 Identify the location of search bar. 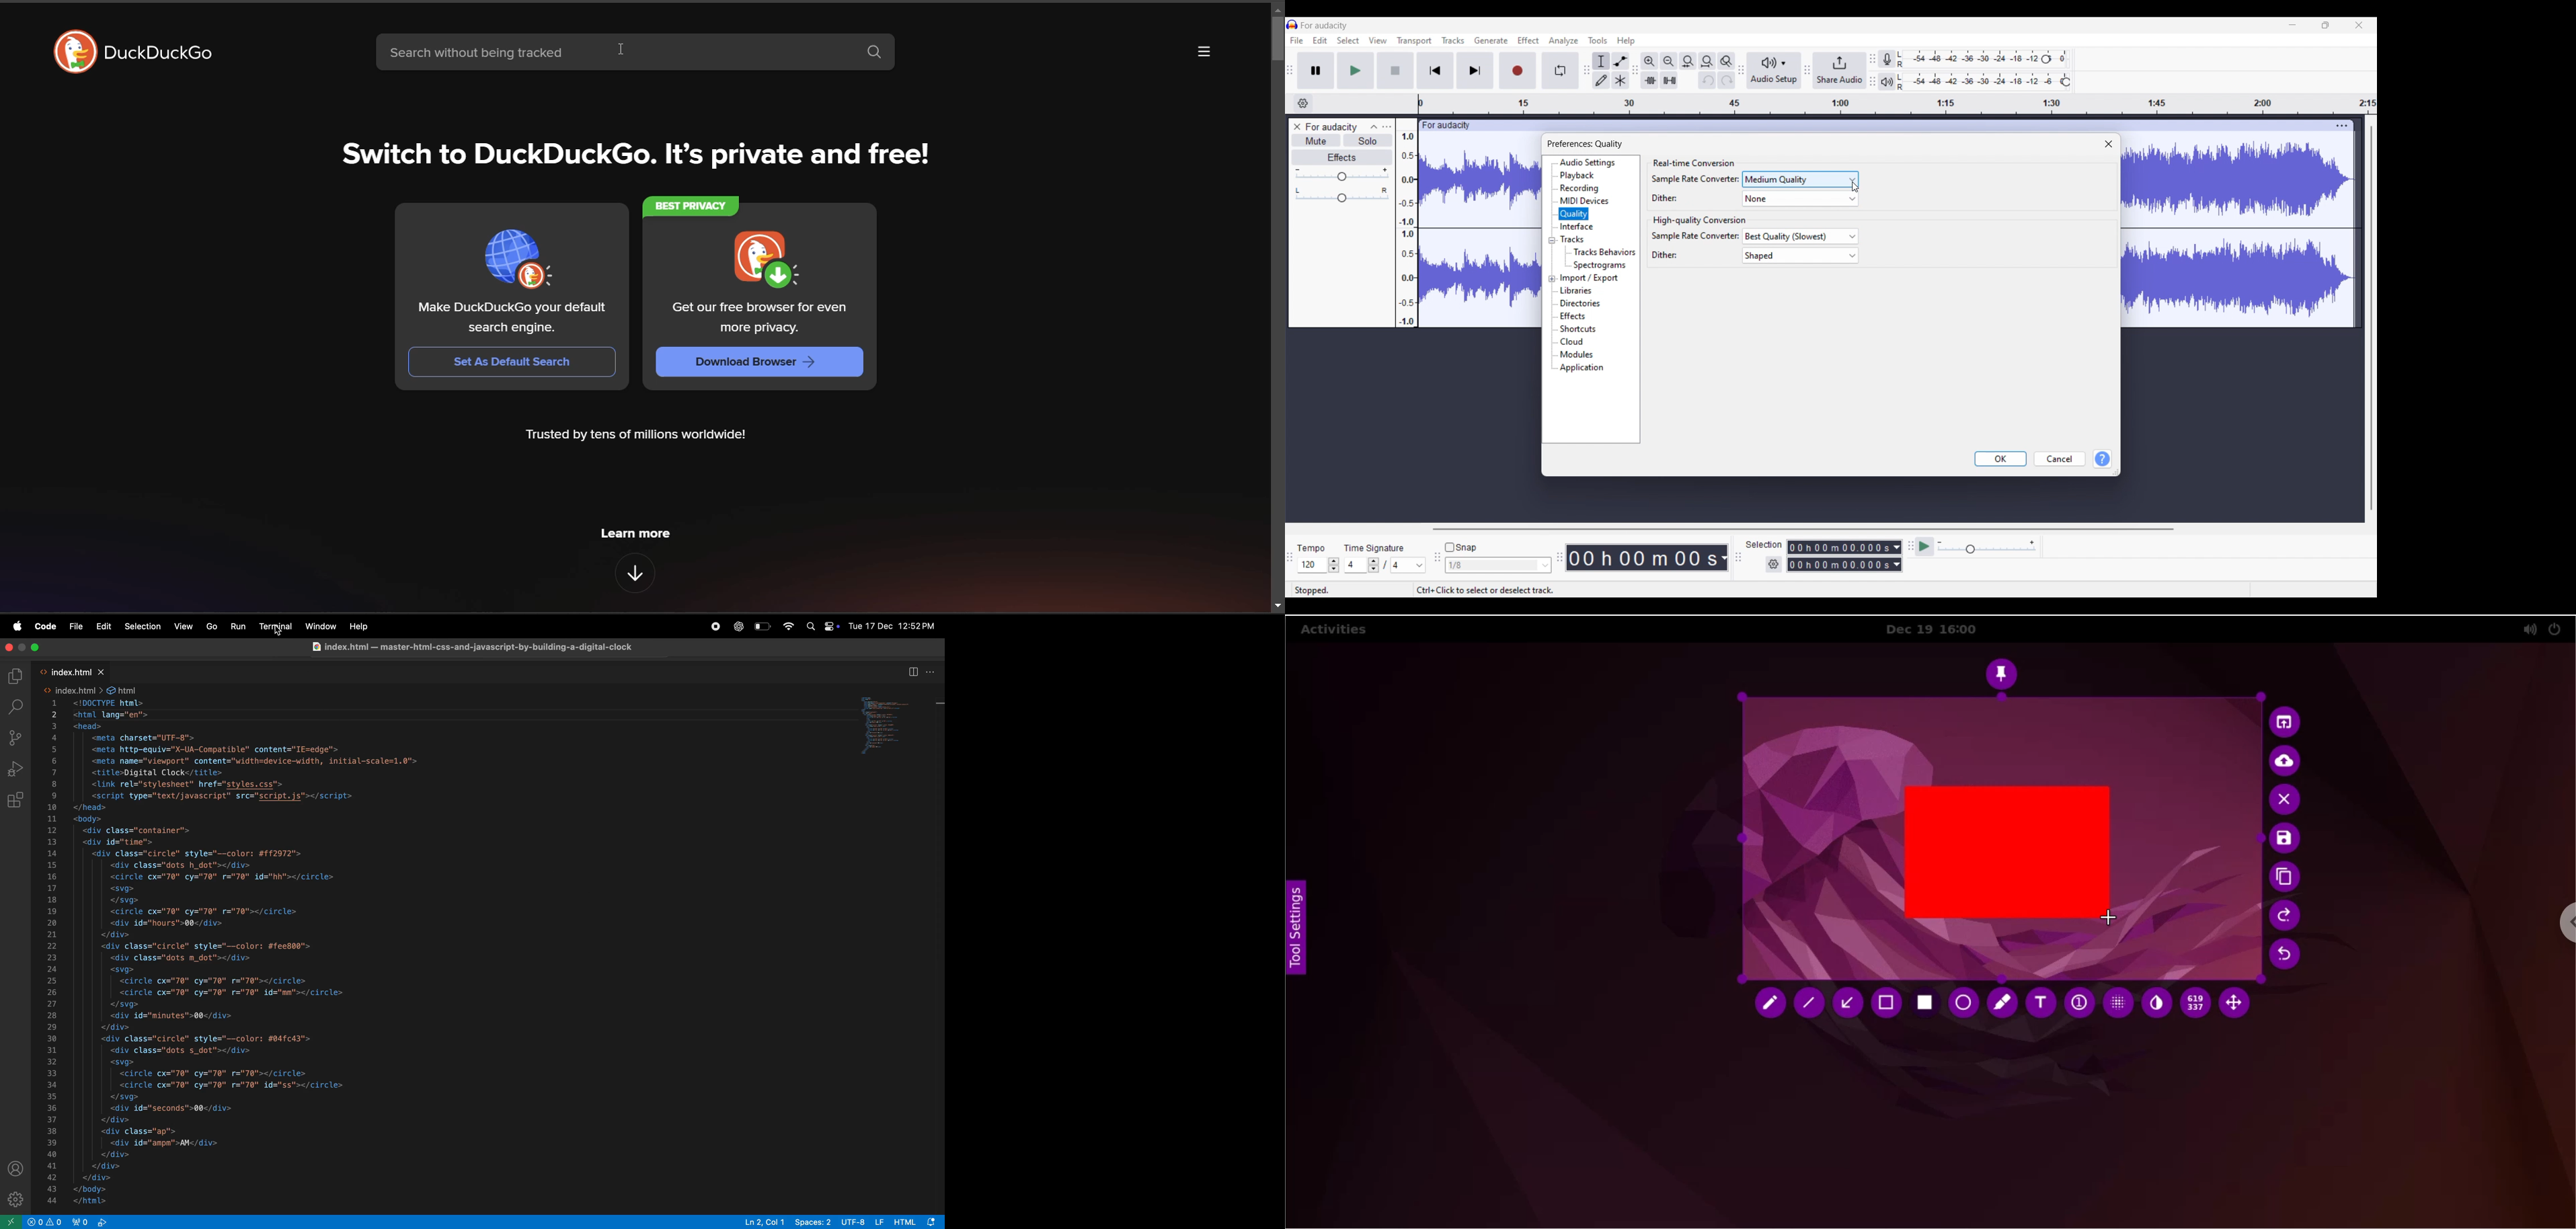
(611, 54).